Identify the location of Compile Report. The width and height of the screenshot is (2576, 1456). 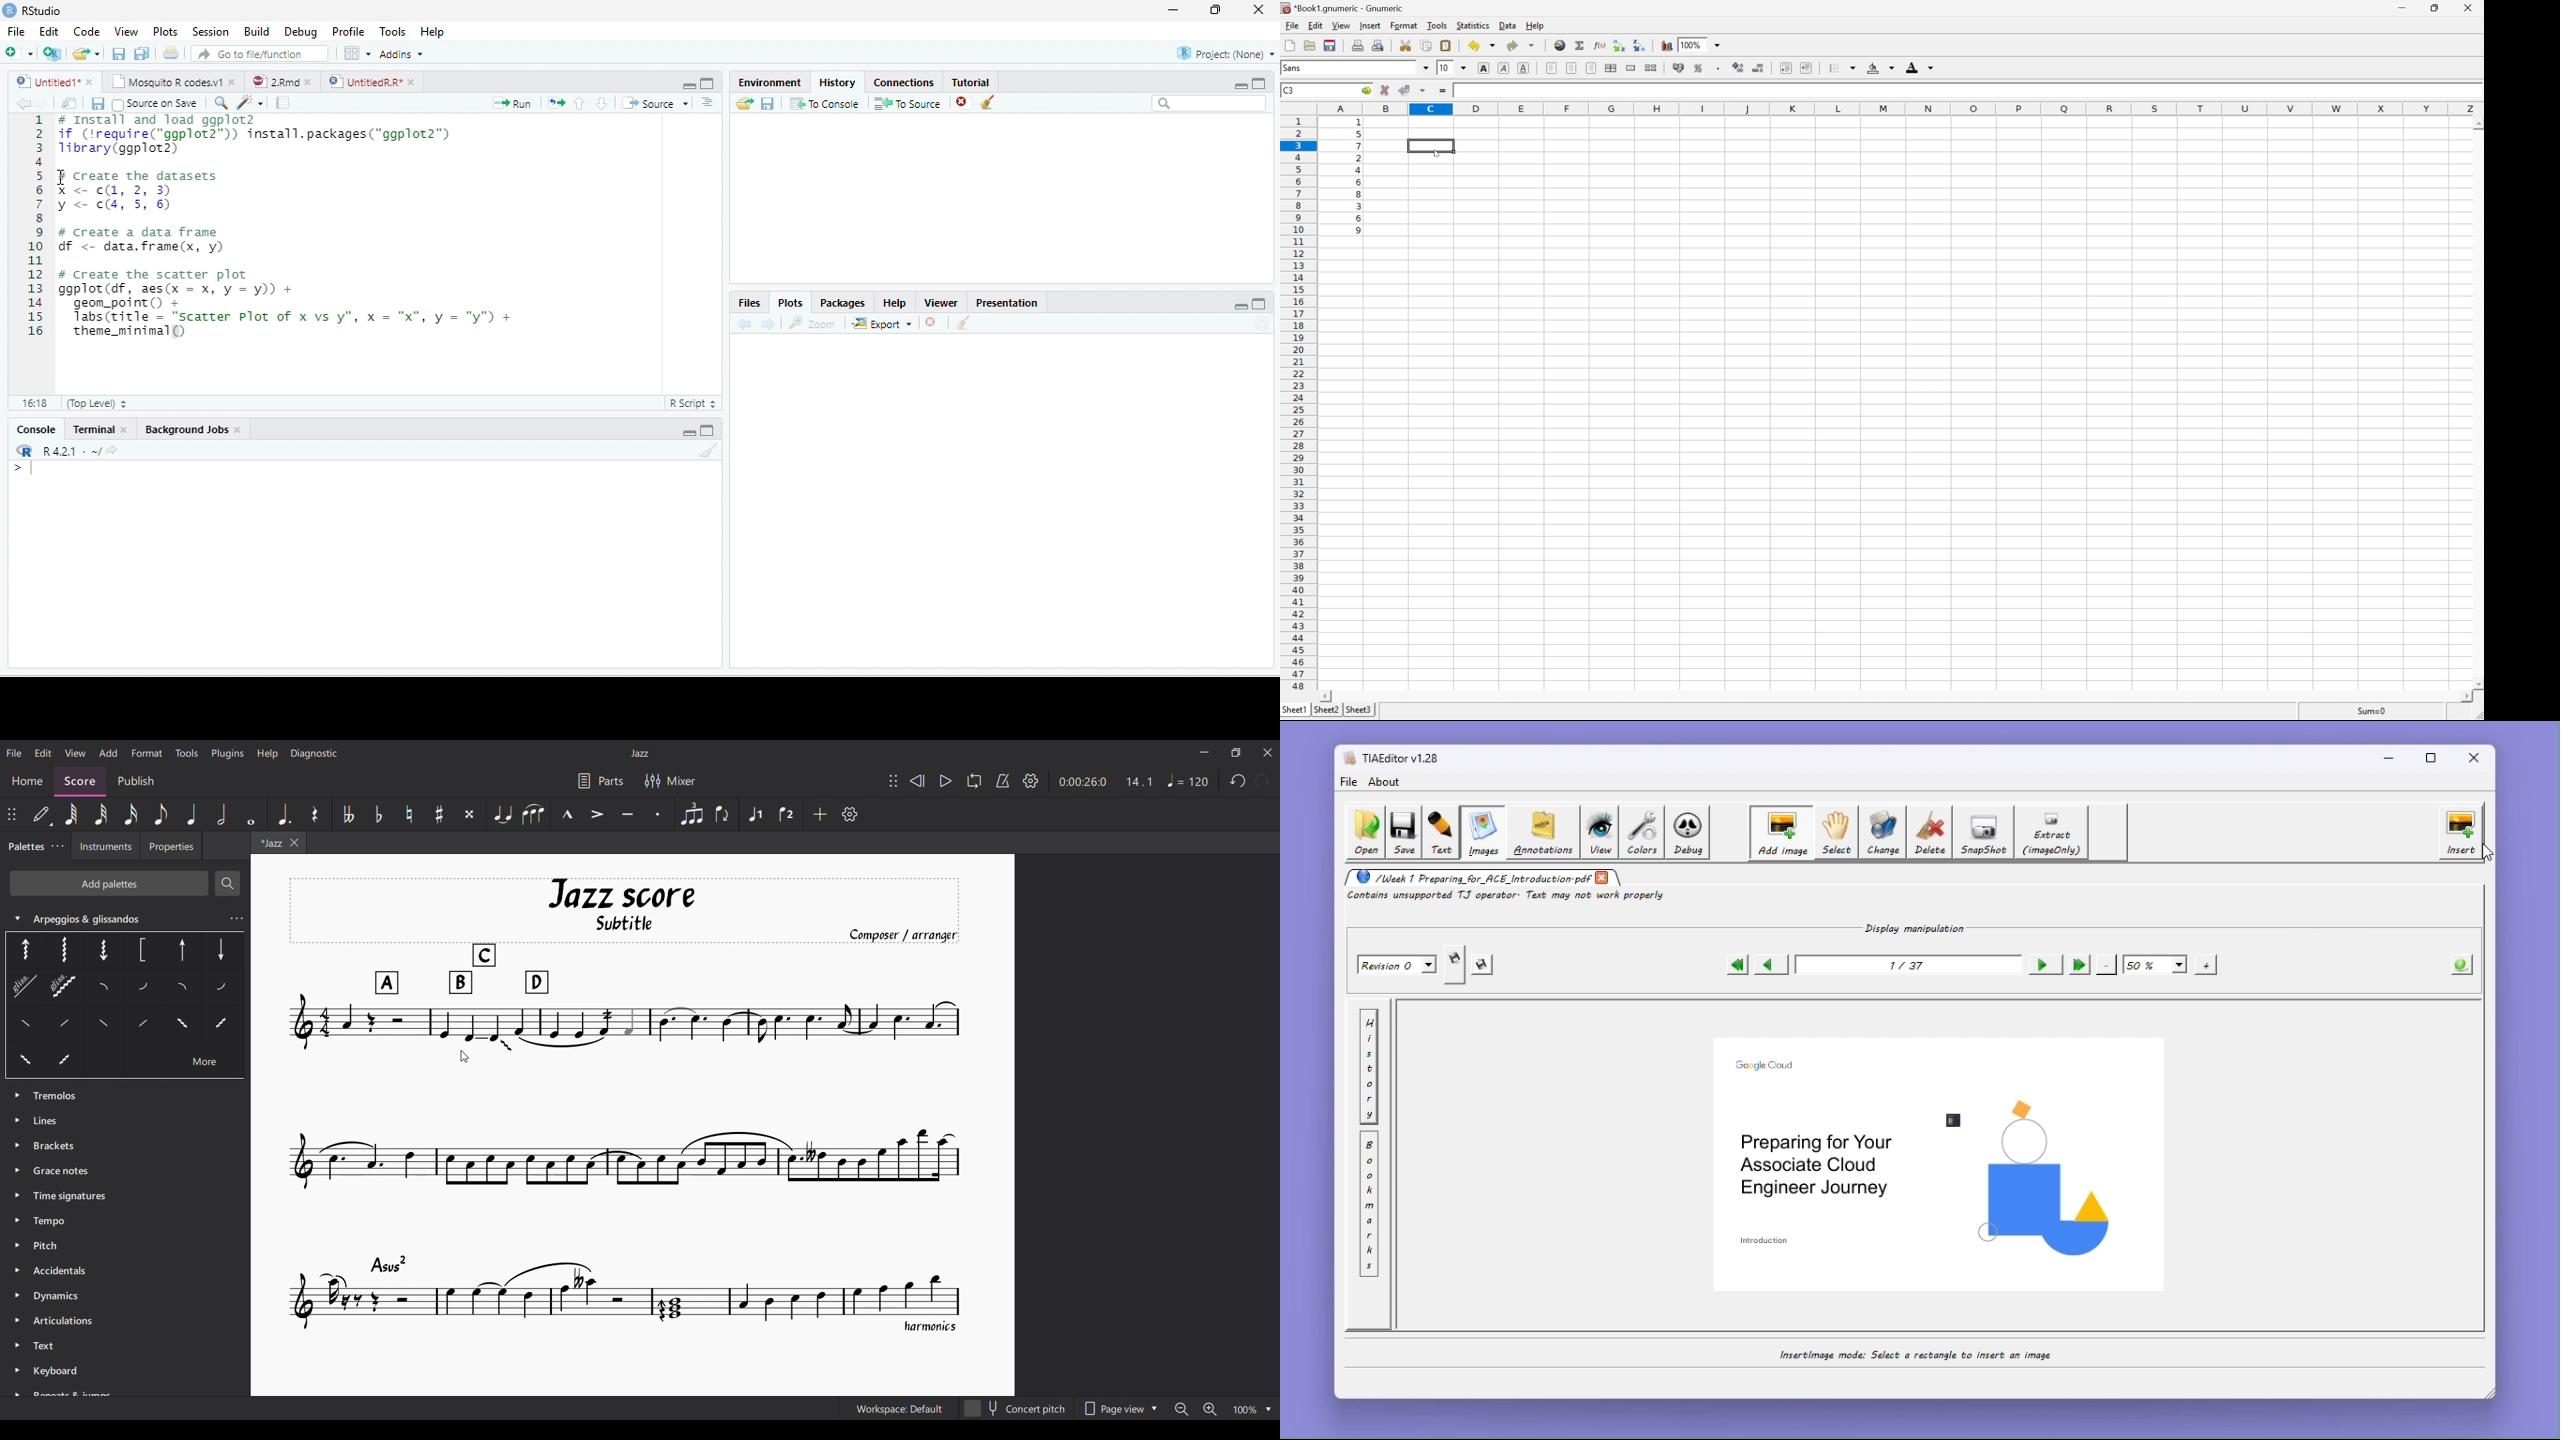
(282, 103).